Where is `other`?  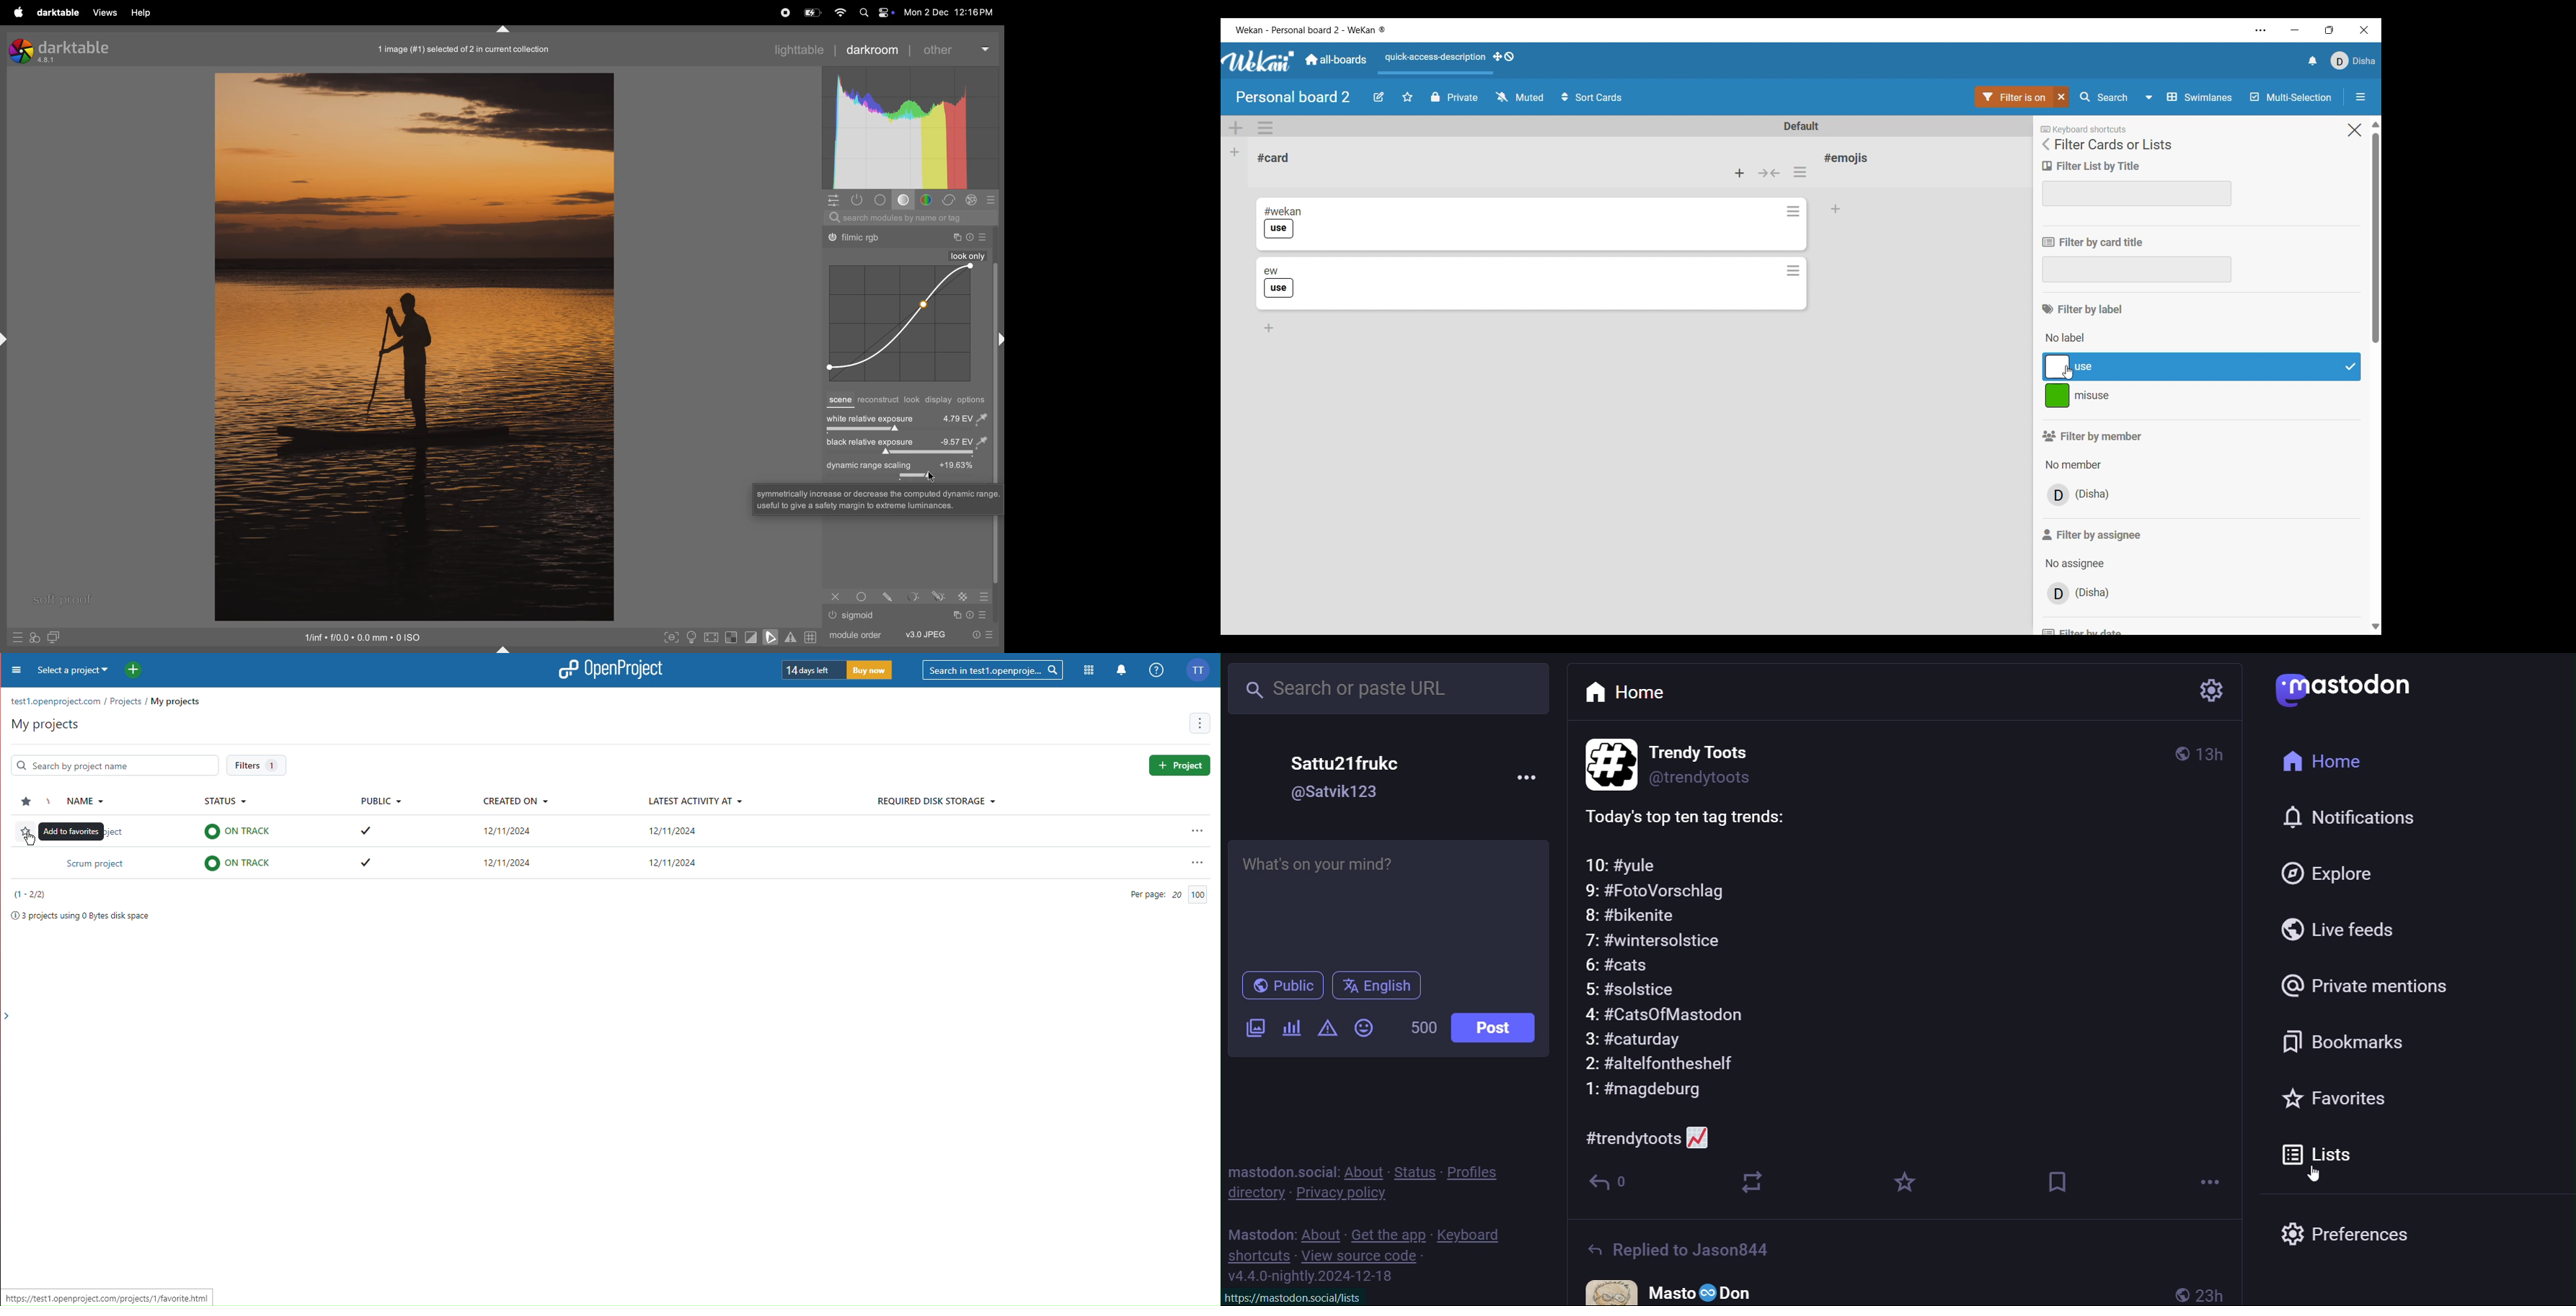 other is located at coordinates (955, 48).